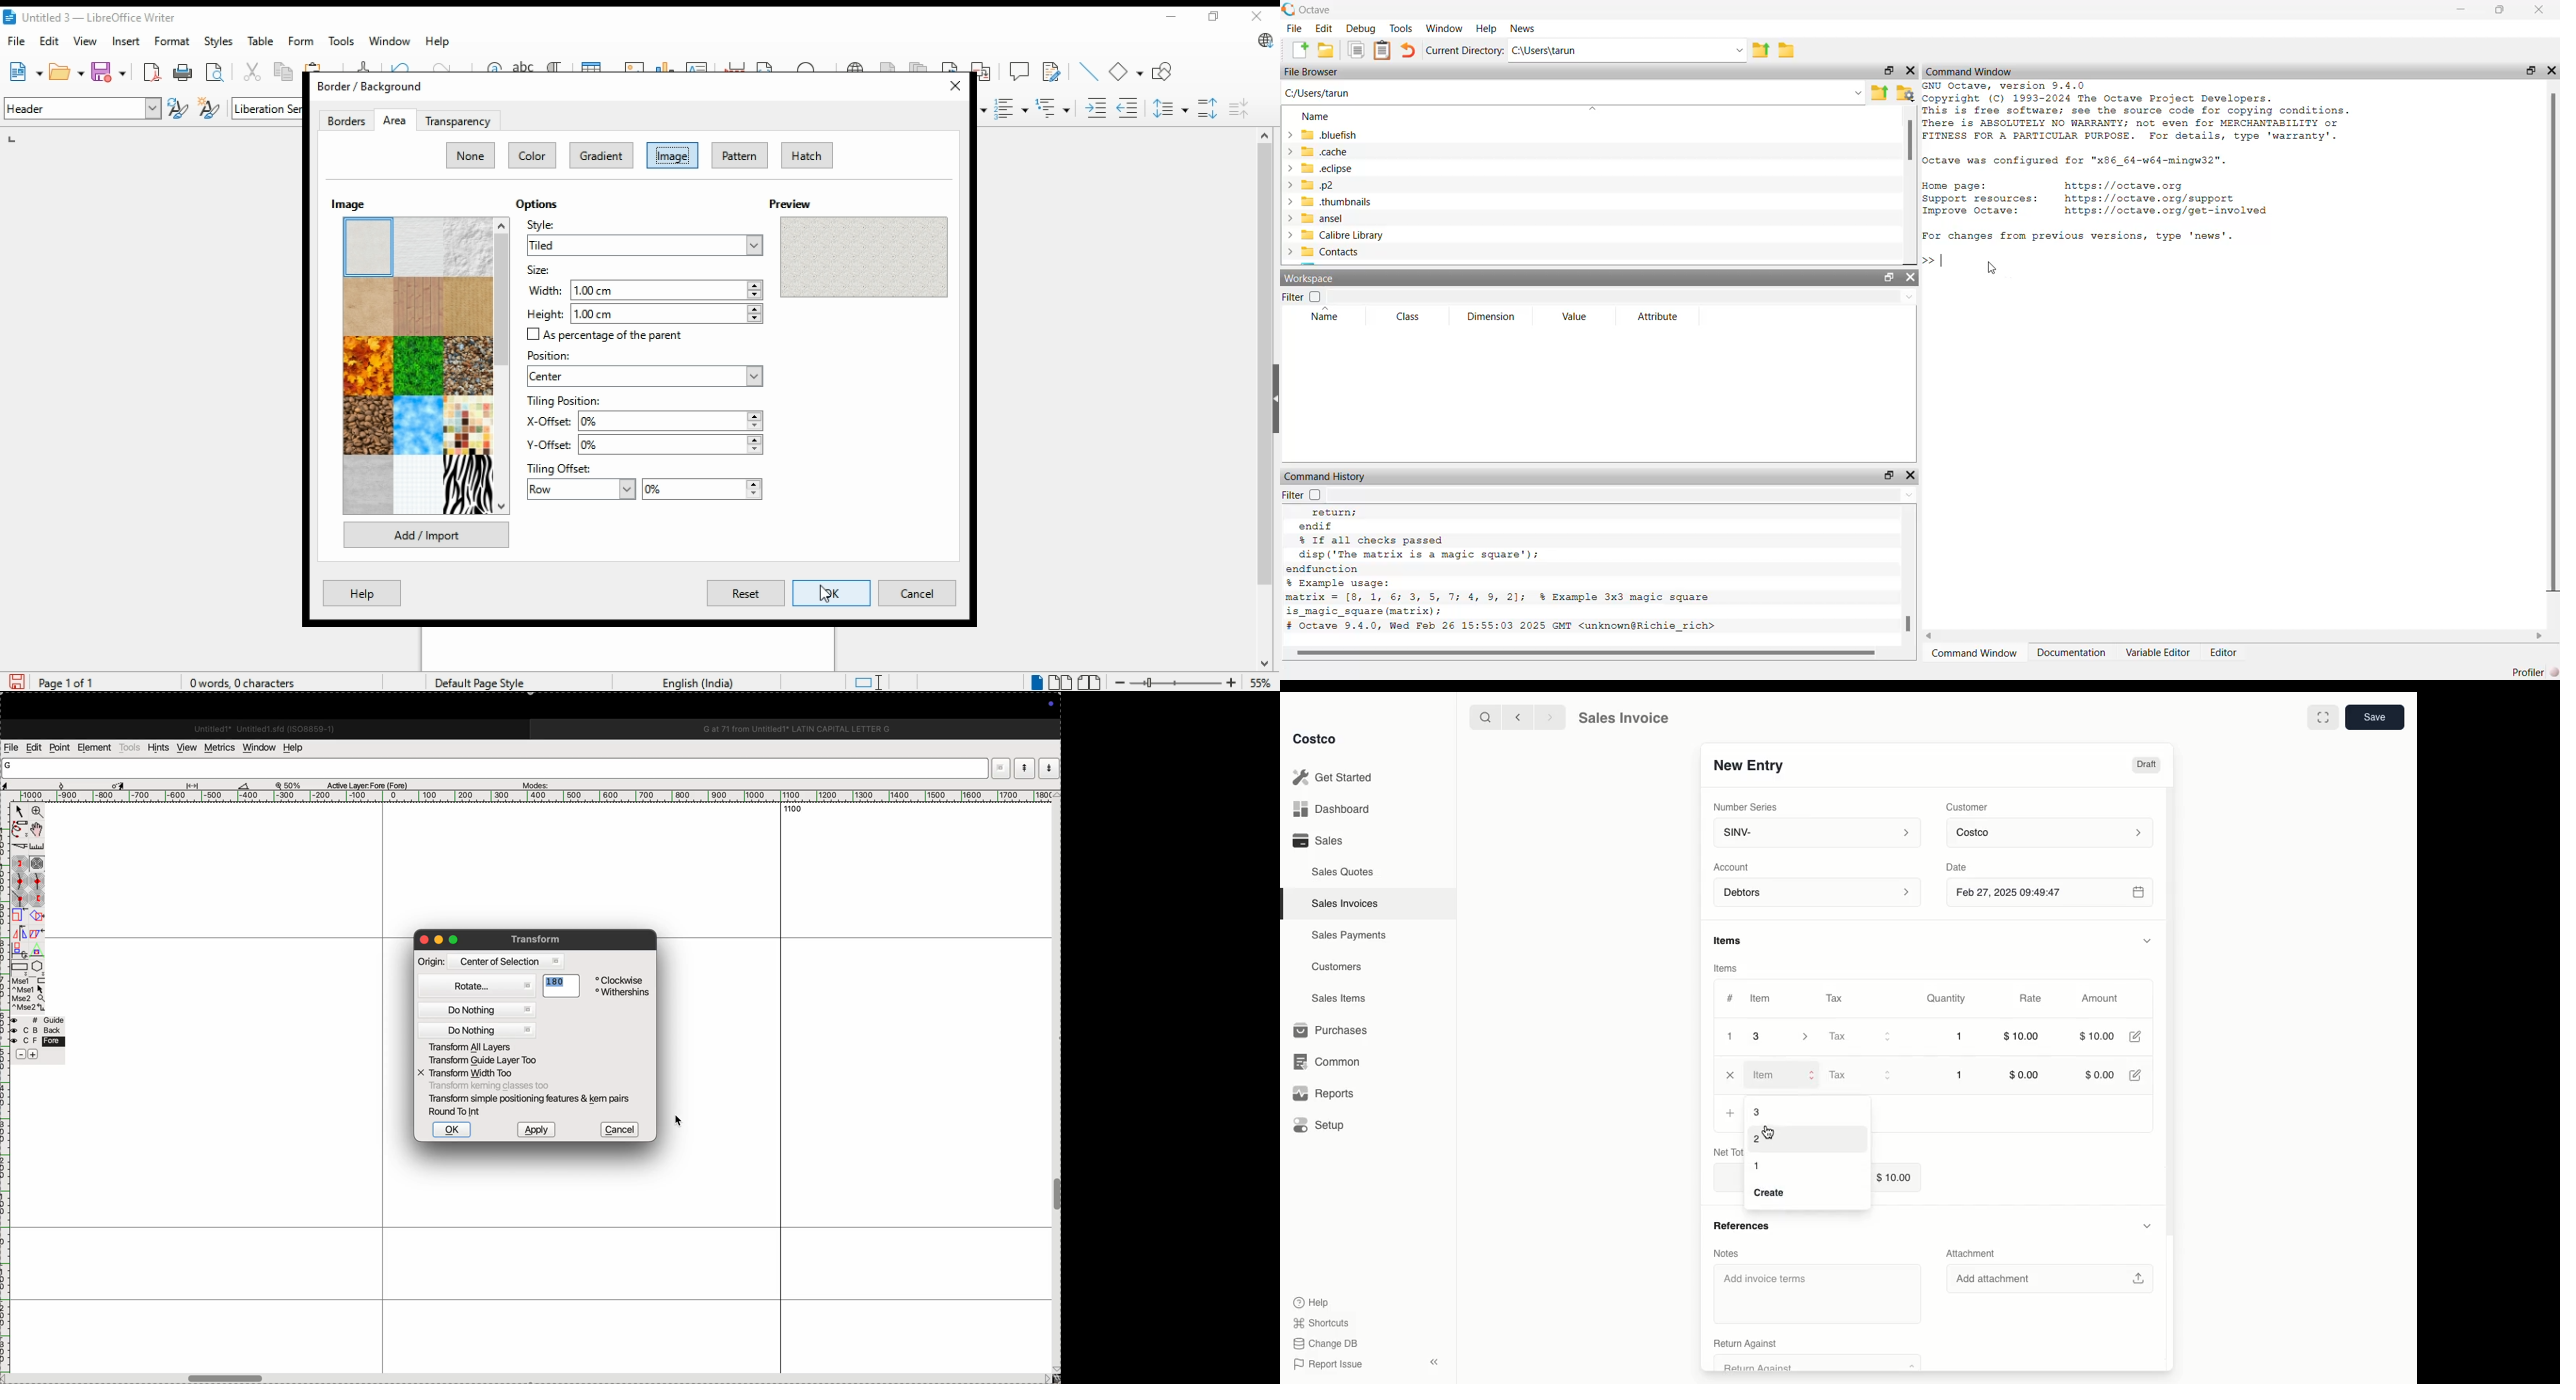  I want to click on 3, so click(1786, 1036).